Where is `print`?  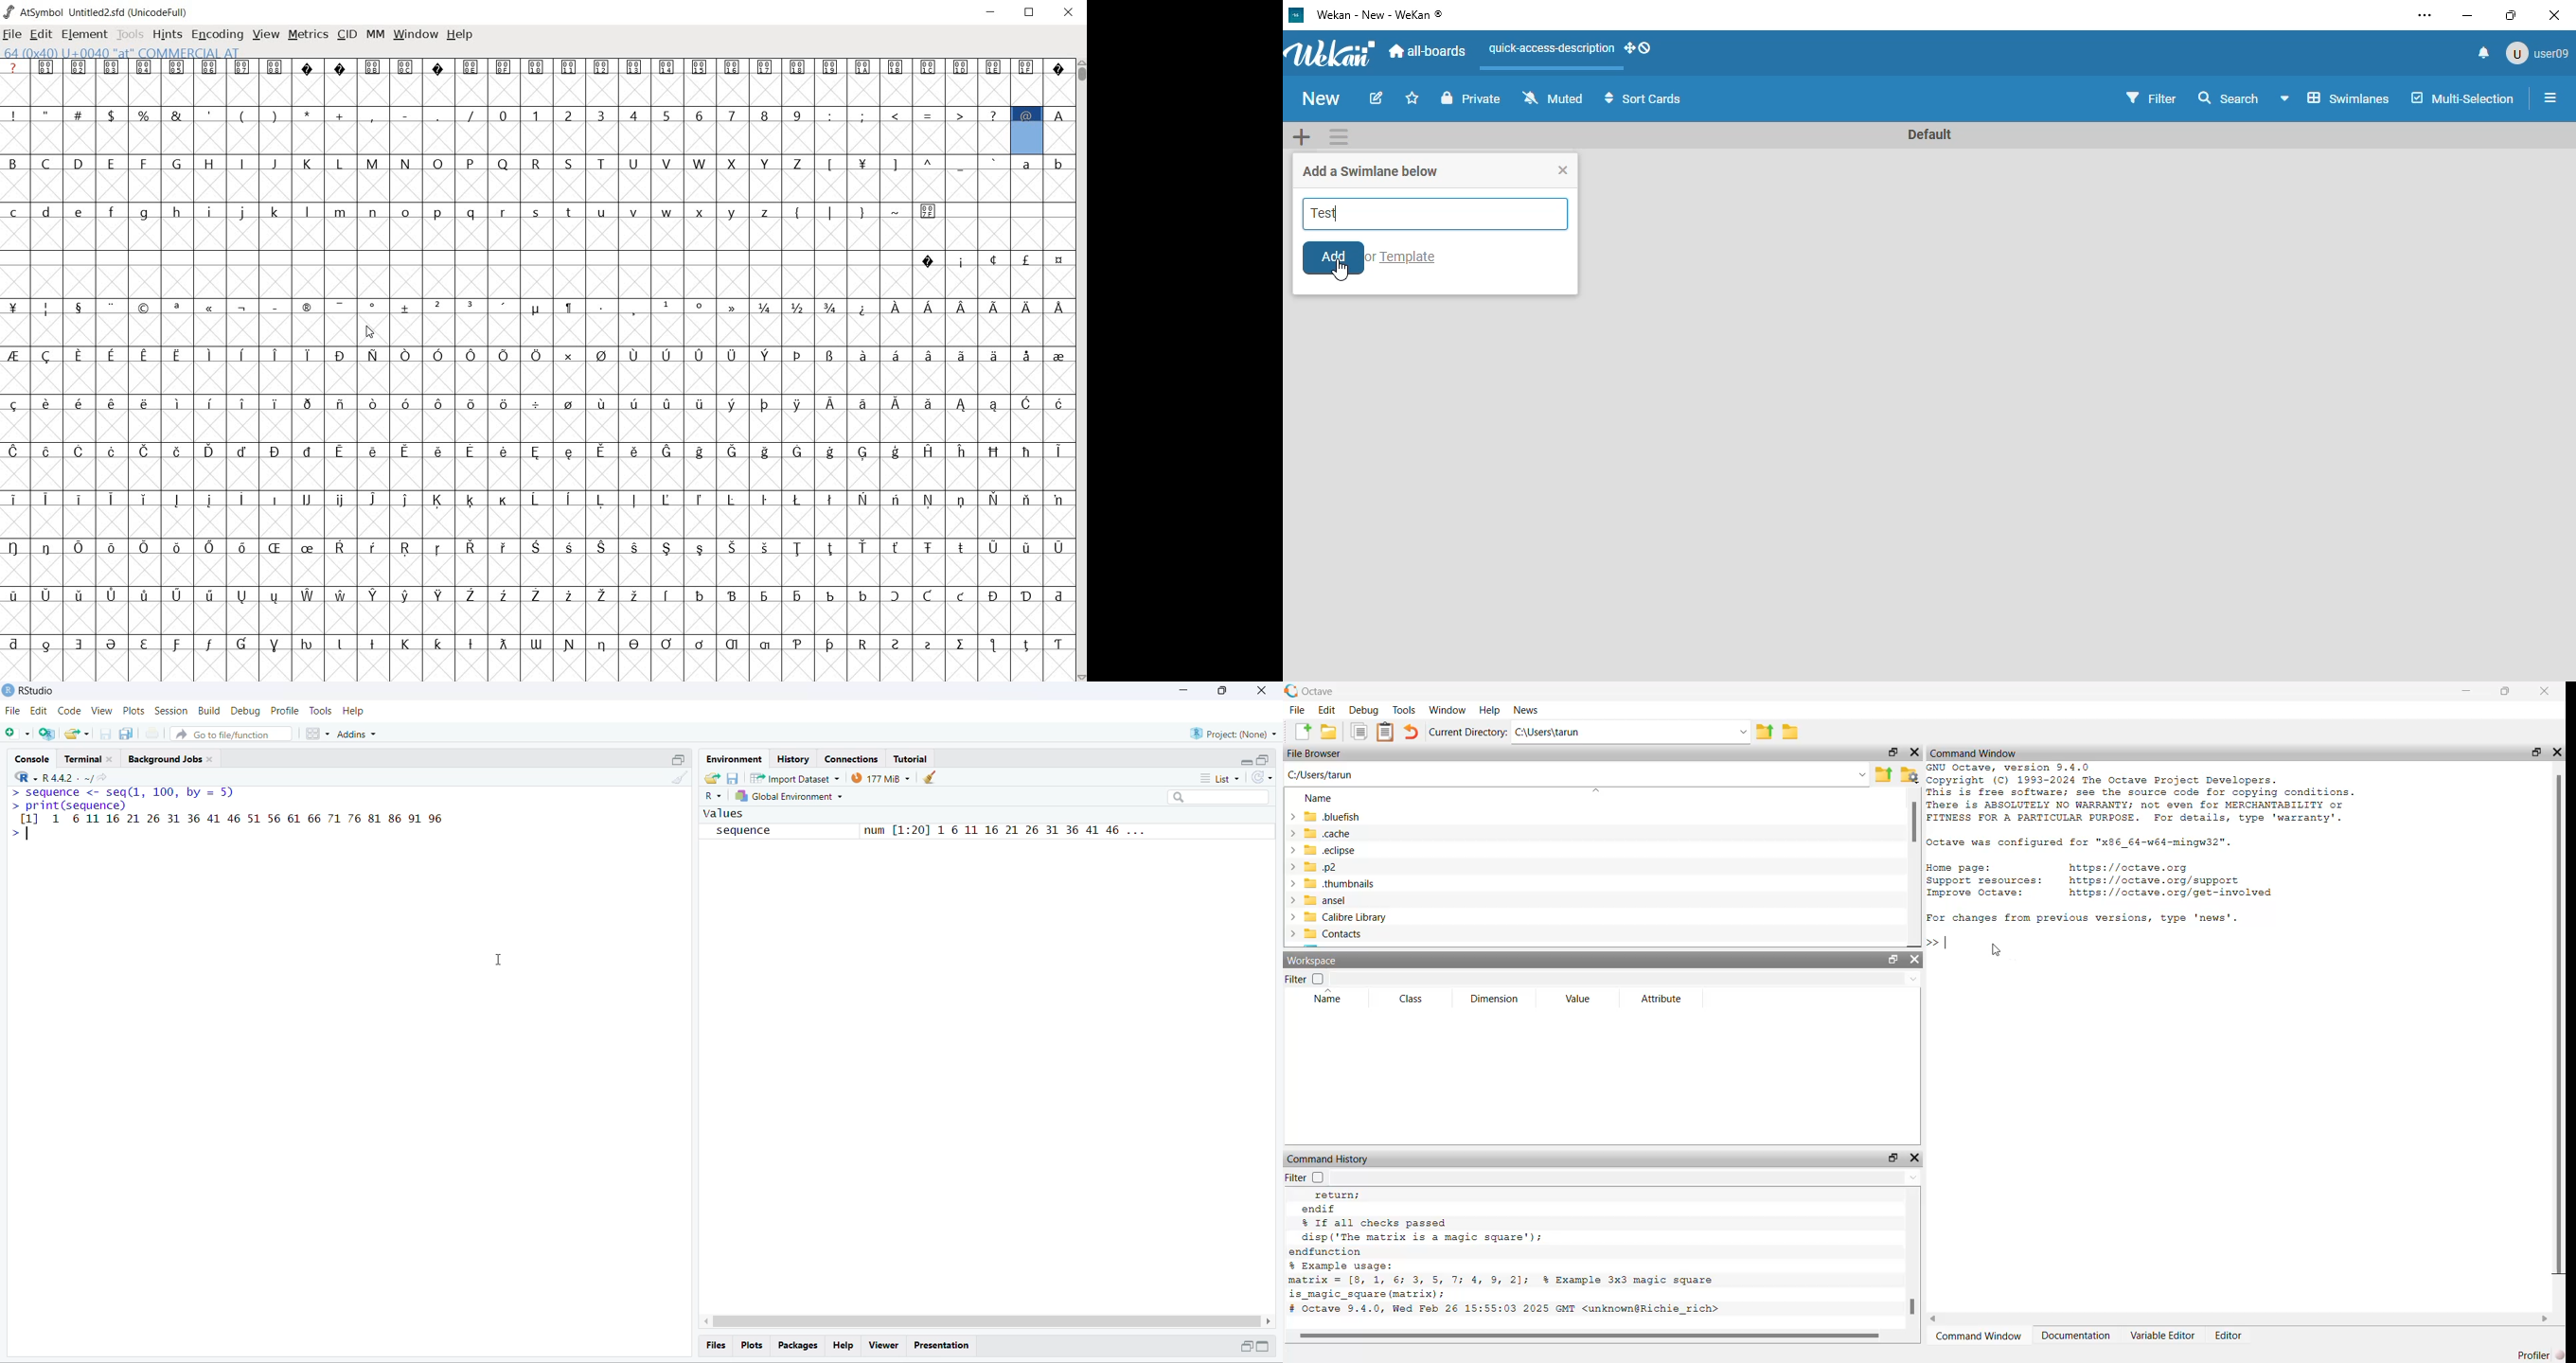
print is located at coordinates (152, 732).